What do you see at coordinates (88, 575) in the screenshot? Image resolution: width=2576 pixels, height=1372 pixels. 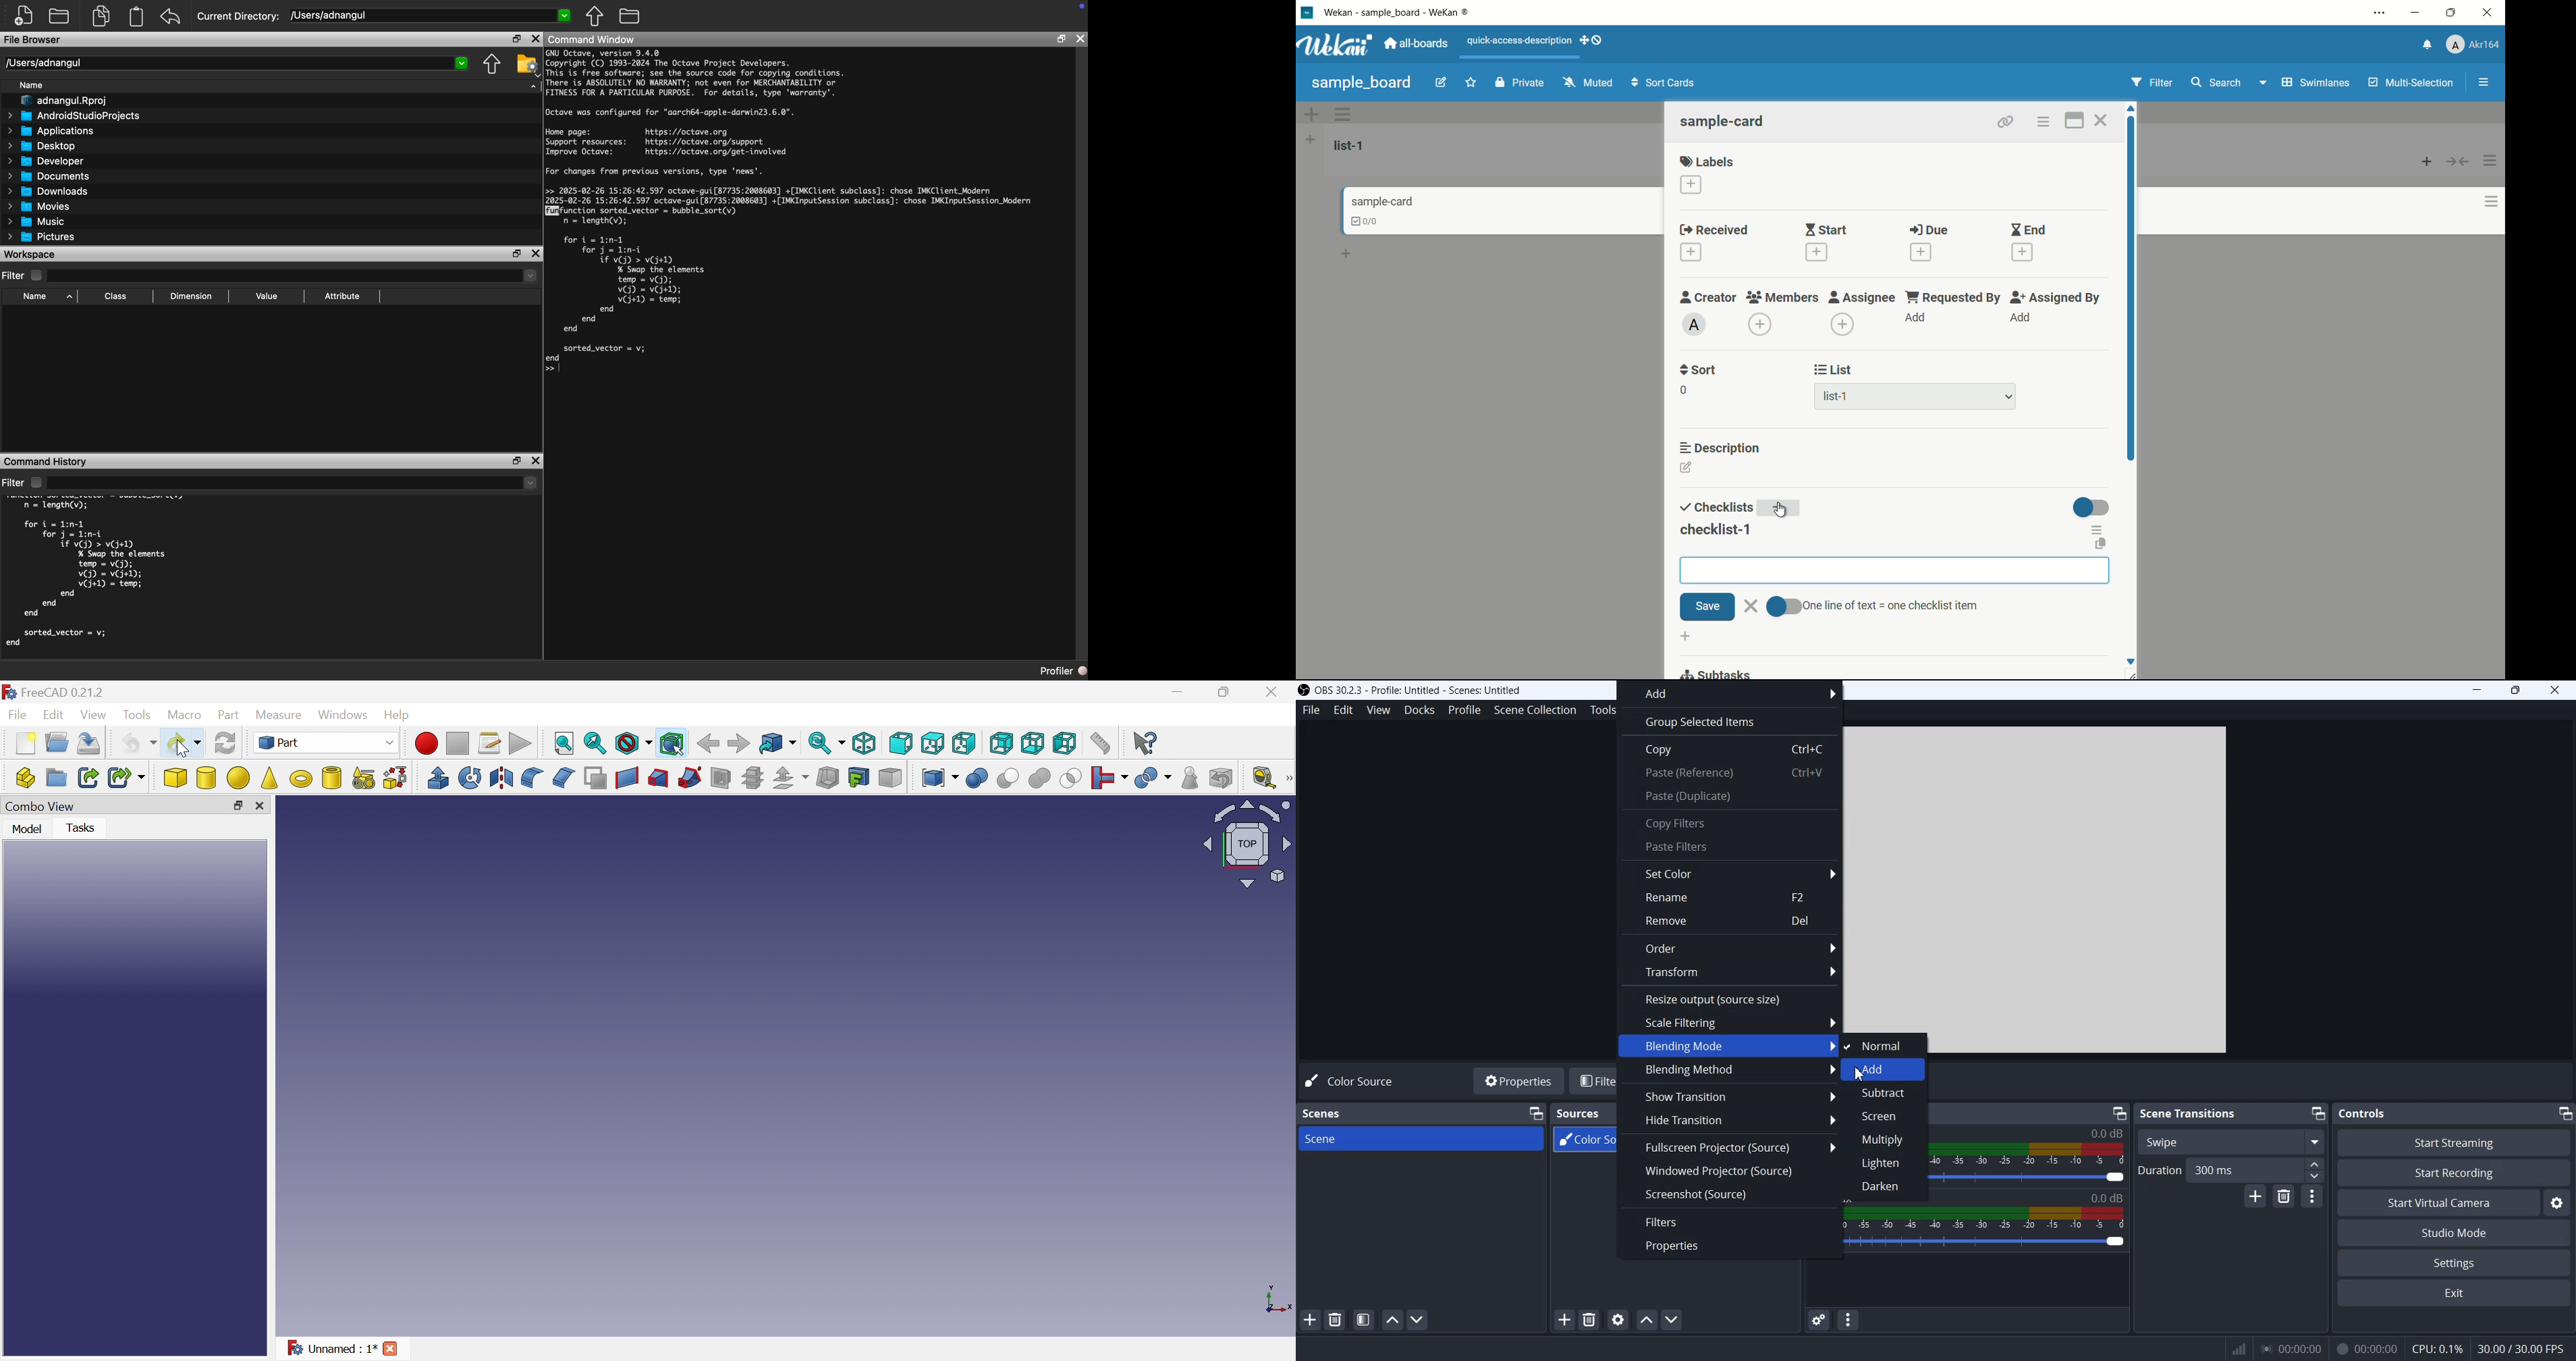 I see `n = length(v);
for i = 1:n-1
for j = 1:n-i
if v(3) > v(G+1)
% Swap the elements
temp = v(3);
v(3) = v(j+1);
v(j+1) = temp;
end
end
end
sorted_vector = v;
end` at bounding box center [88, 575].